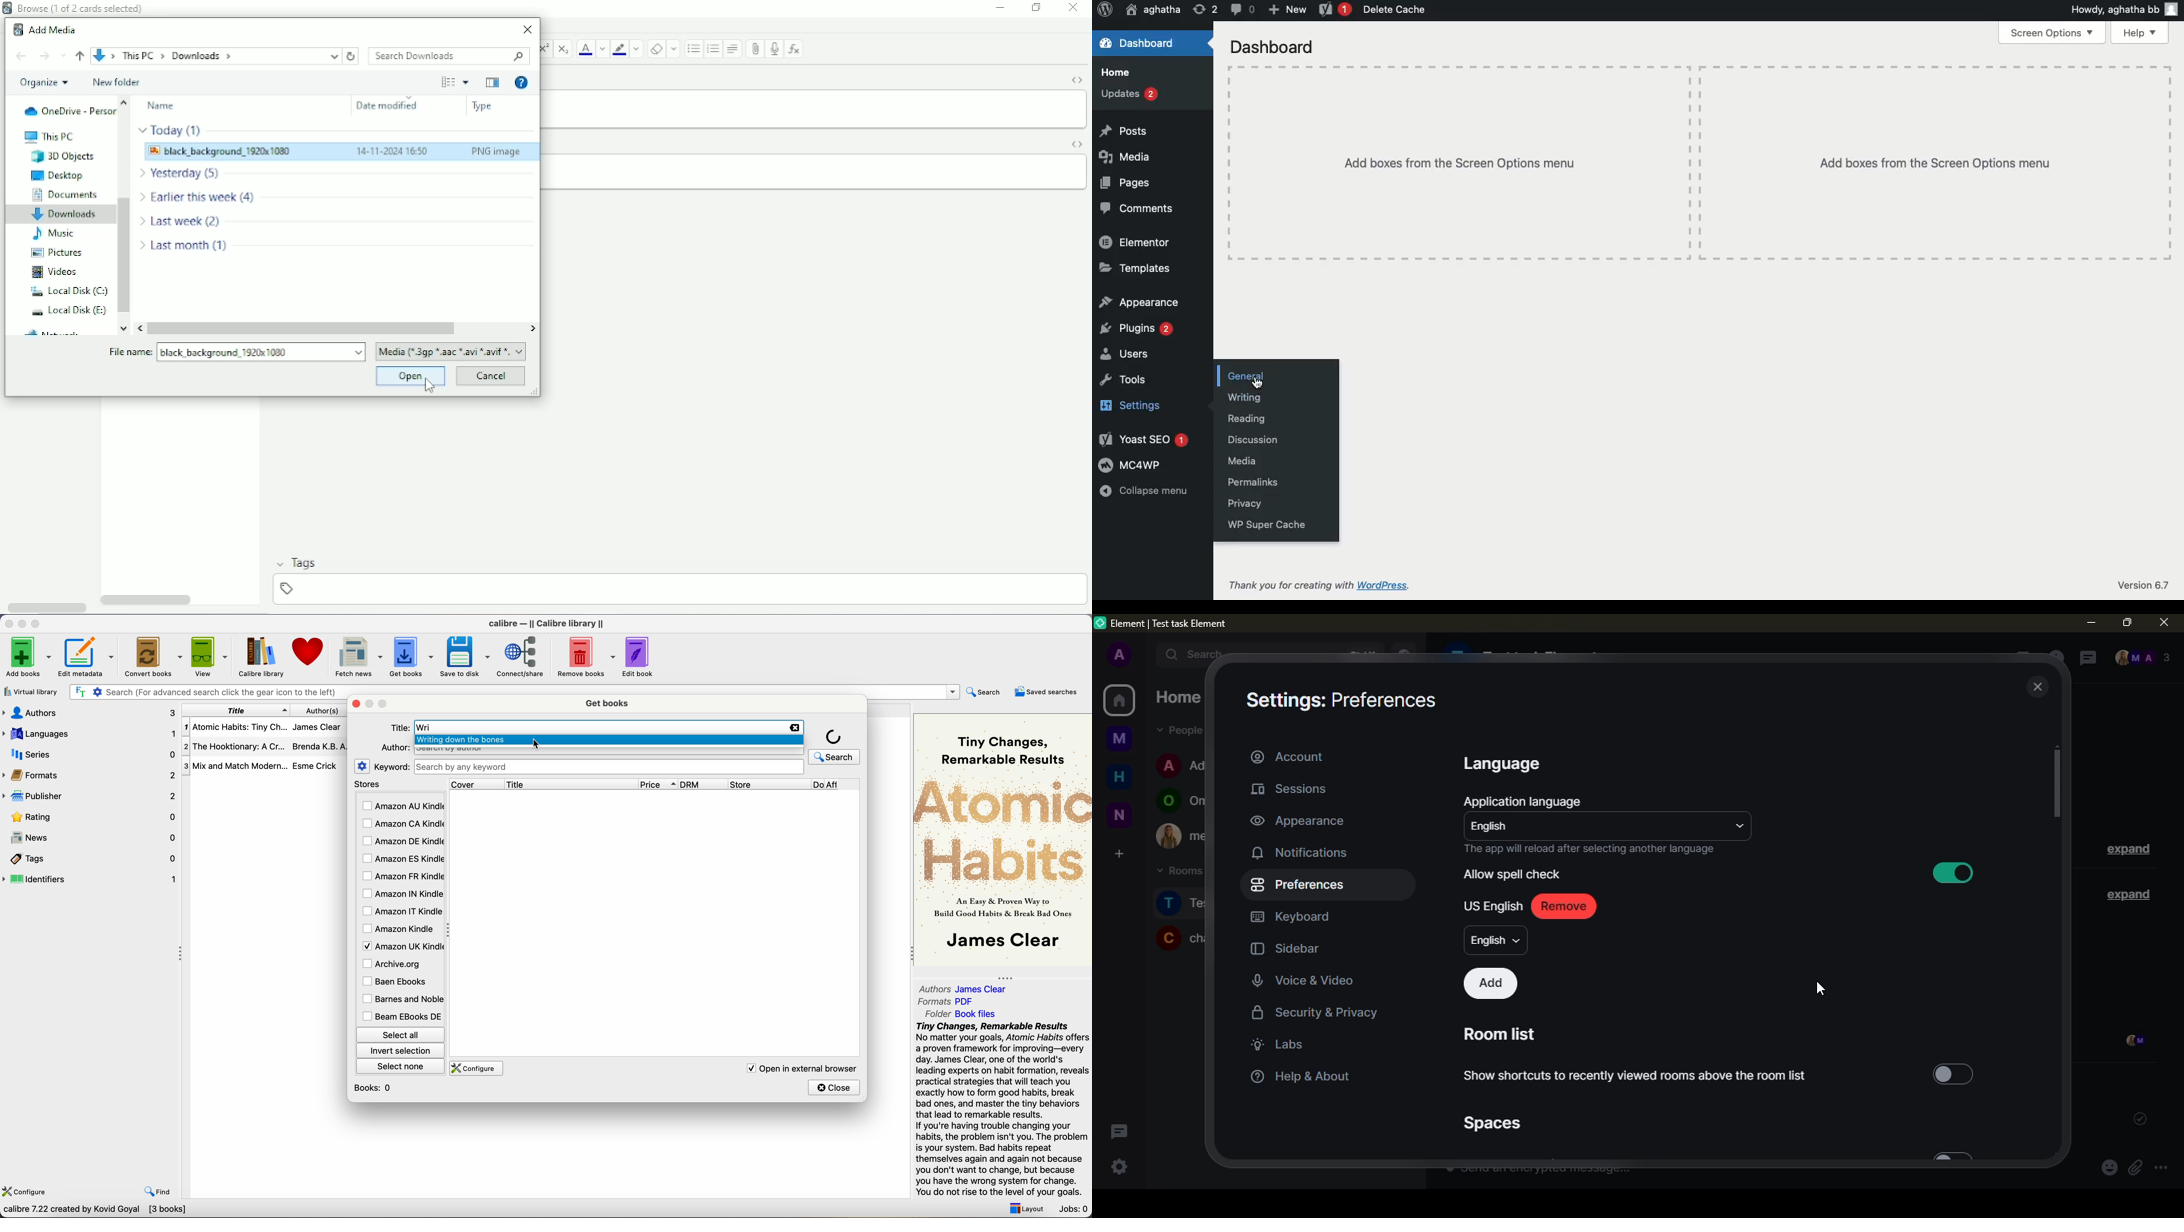 Image resolution: width=2184 pixels, height=1232 pixels. What do you see at coordinates (1392, 9) in the screenshot?
I see `Delete cache` at bounding box center [1392, 9].